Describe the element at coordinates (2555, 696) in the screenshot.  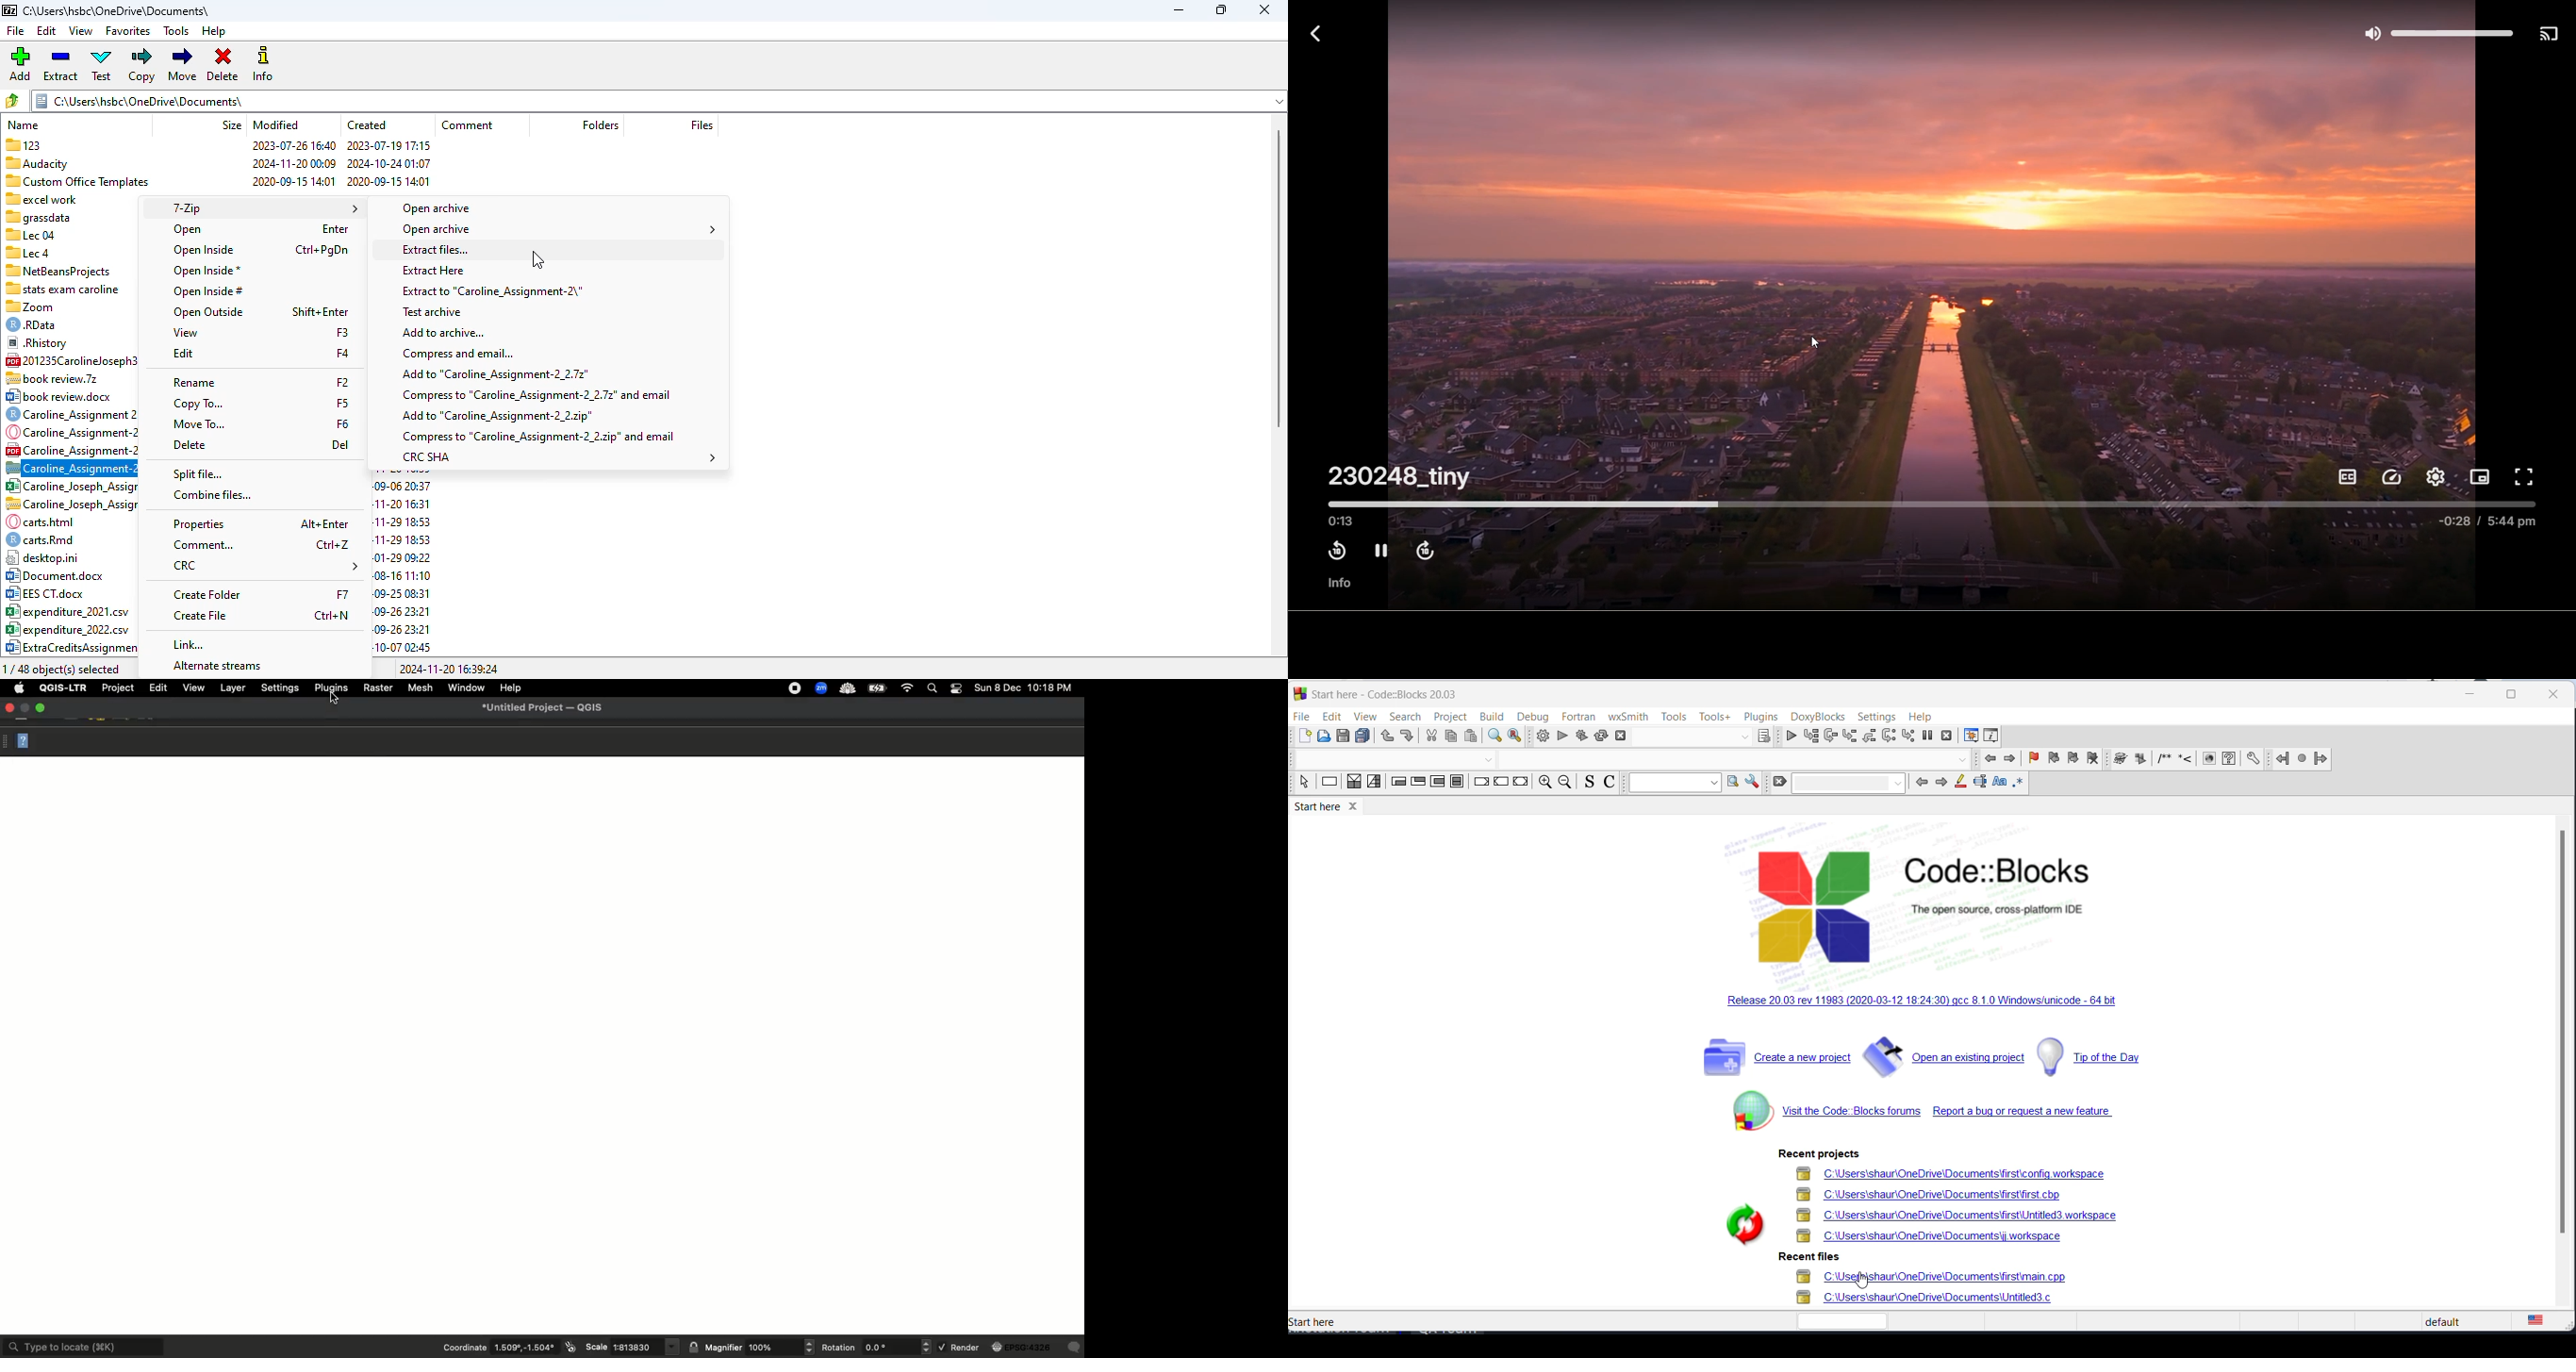
I see `close` at that location.